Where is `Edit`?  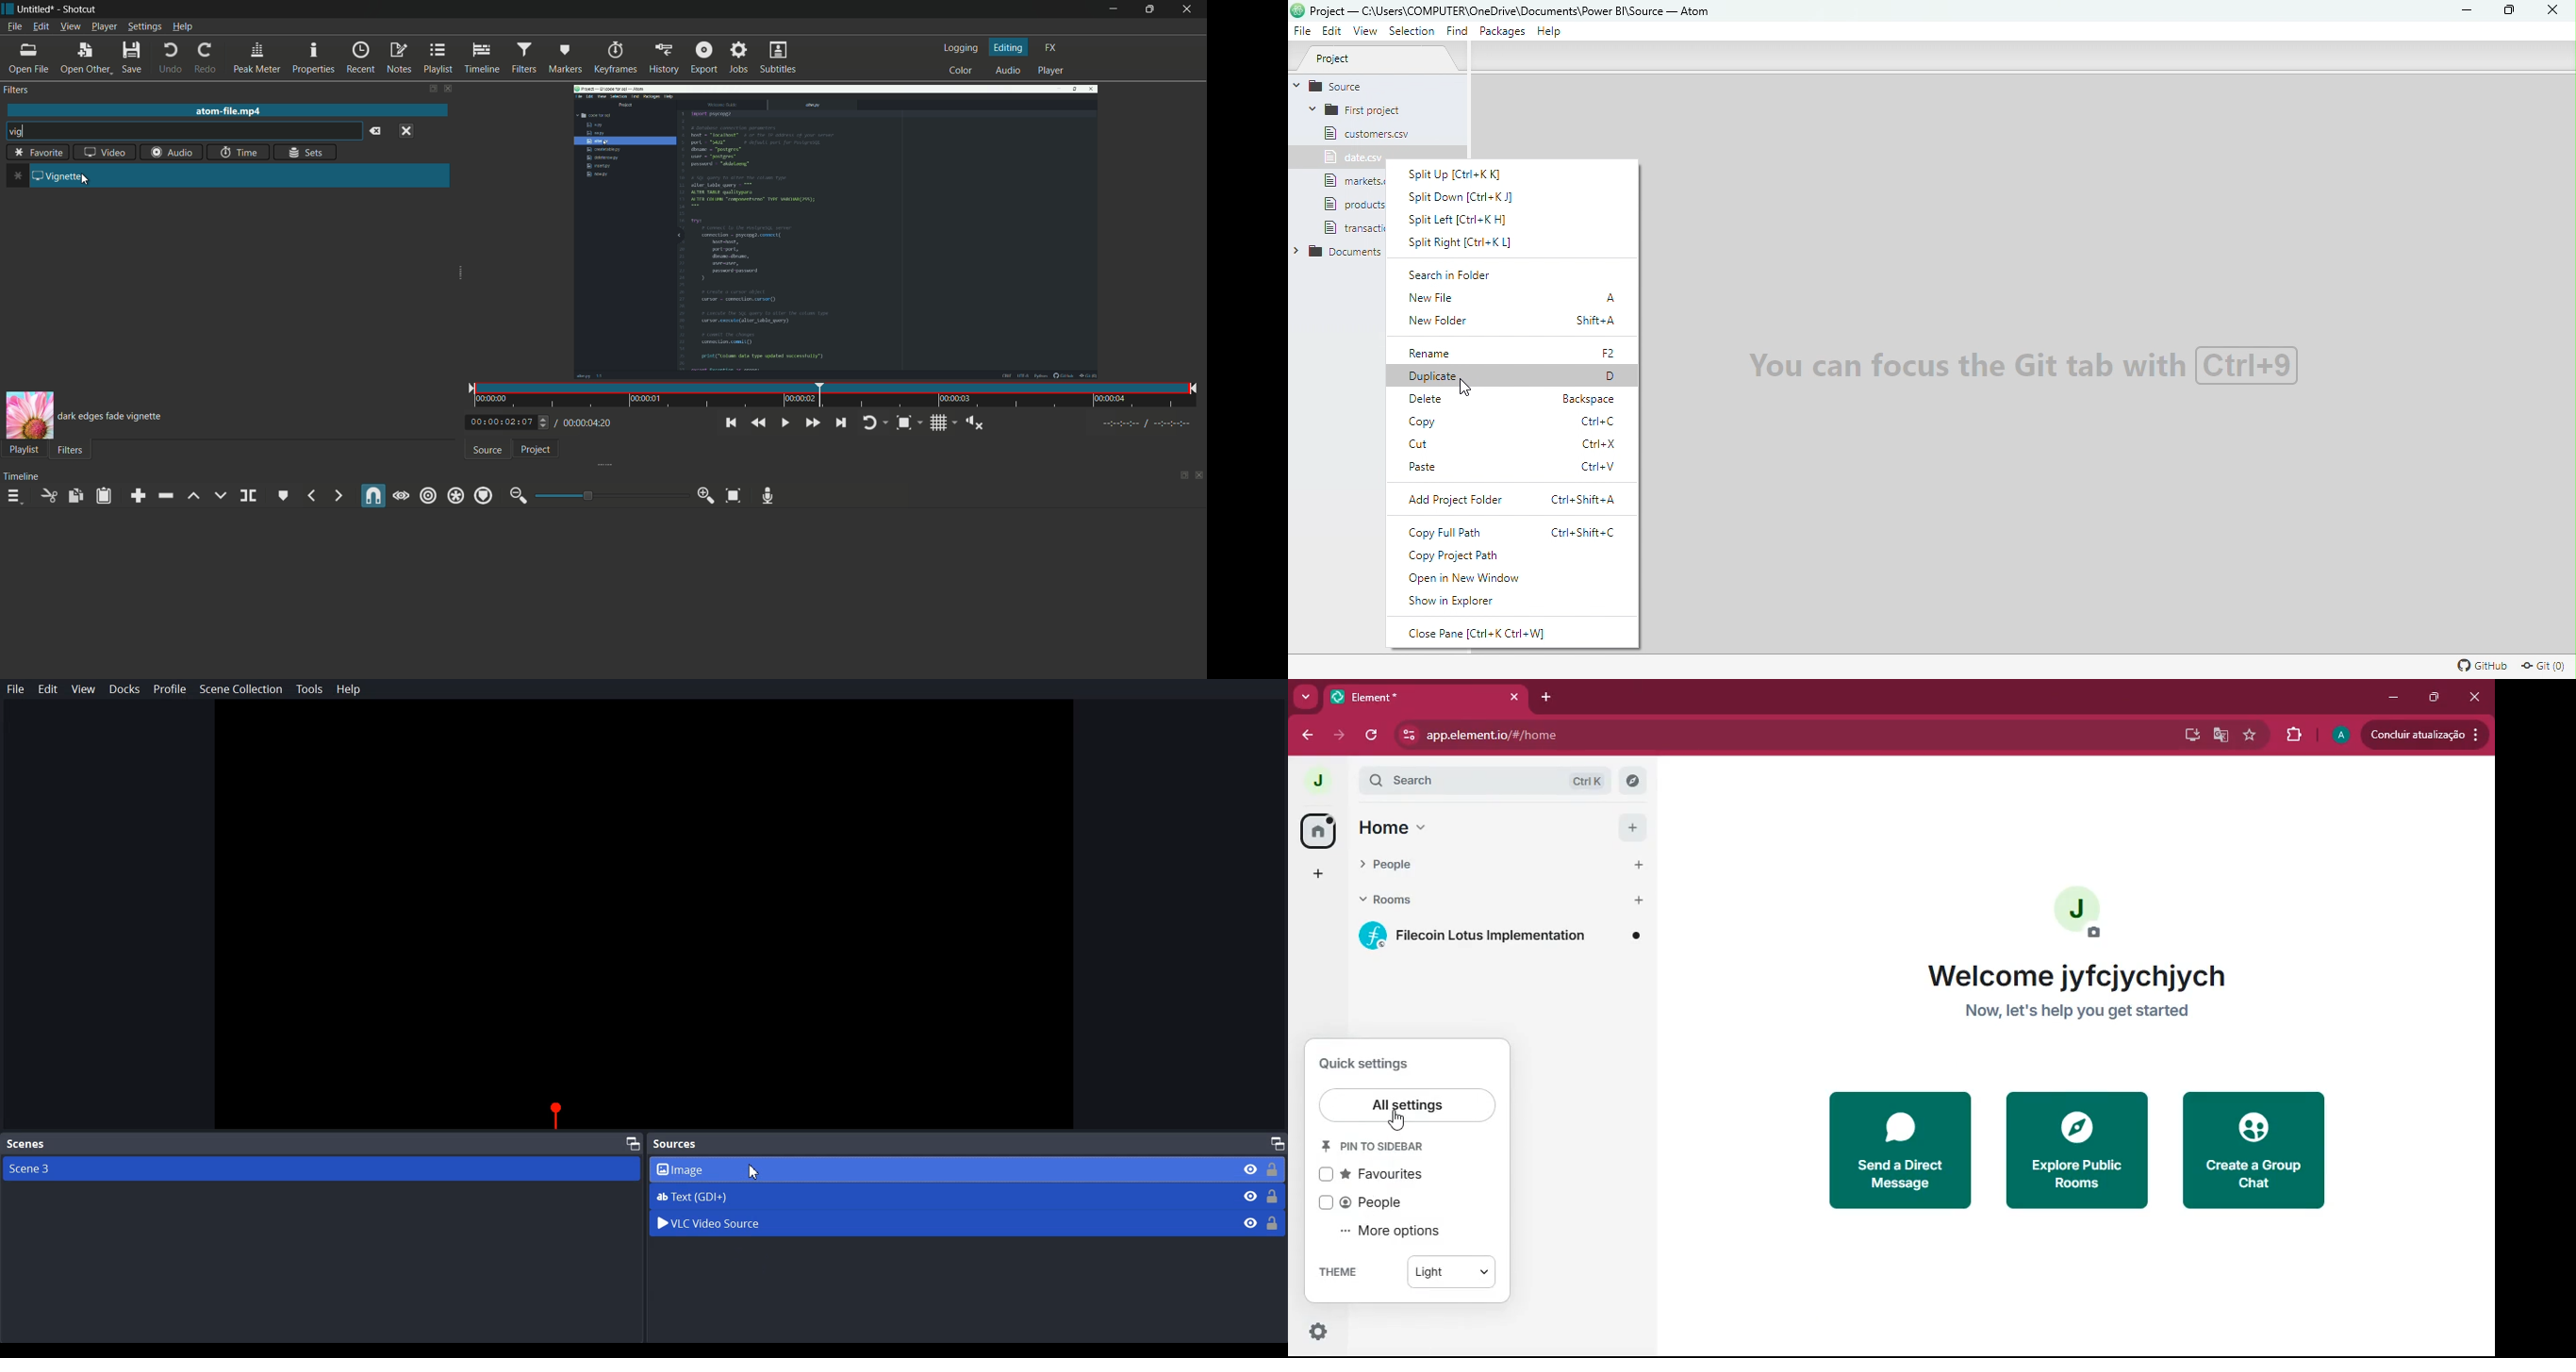 Edit is located at coordinates (48, 689).